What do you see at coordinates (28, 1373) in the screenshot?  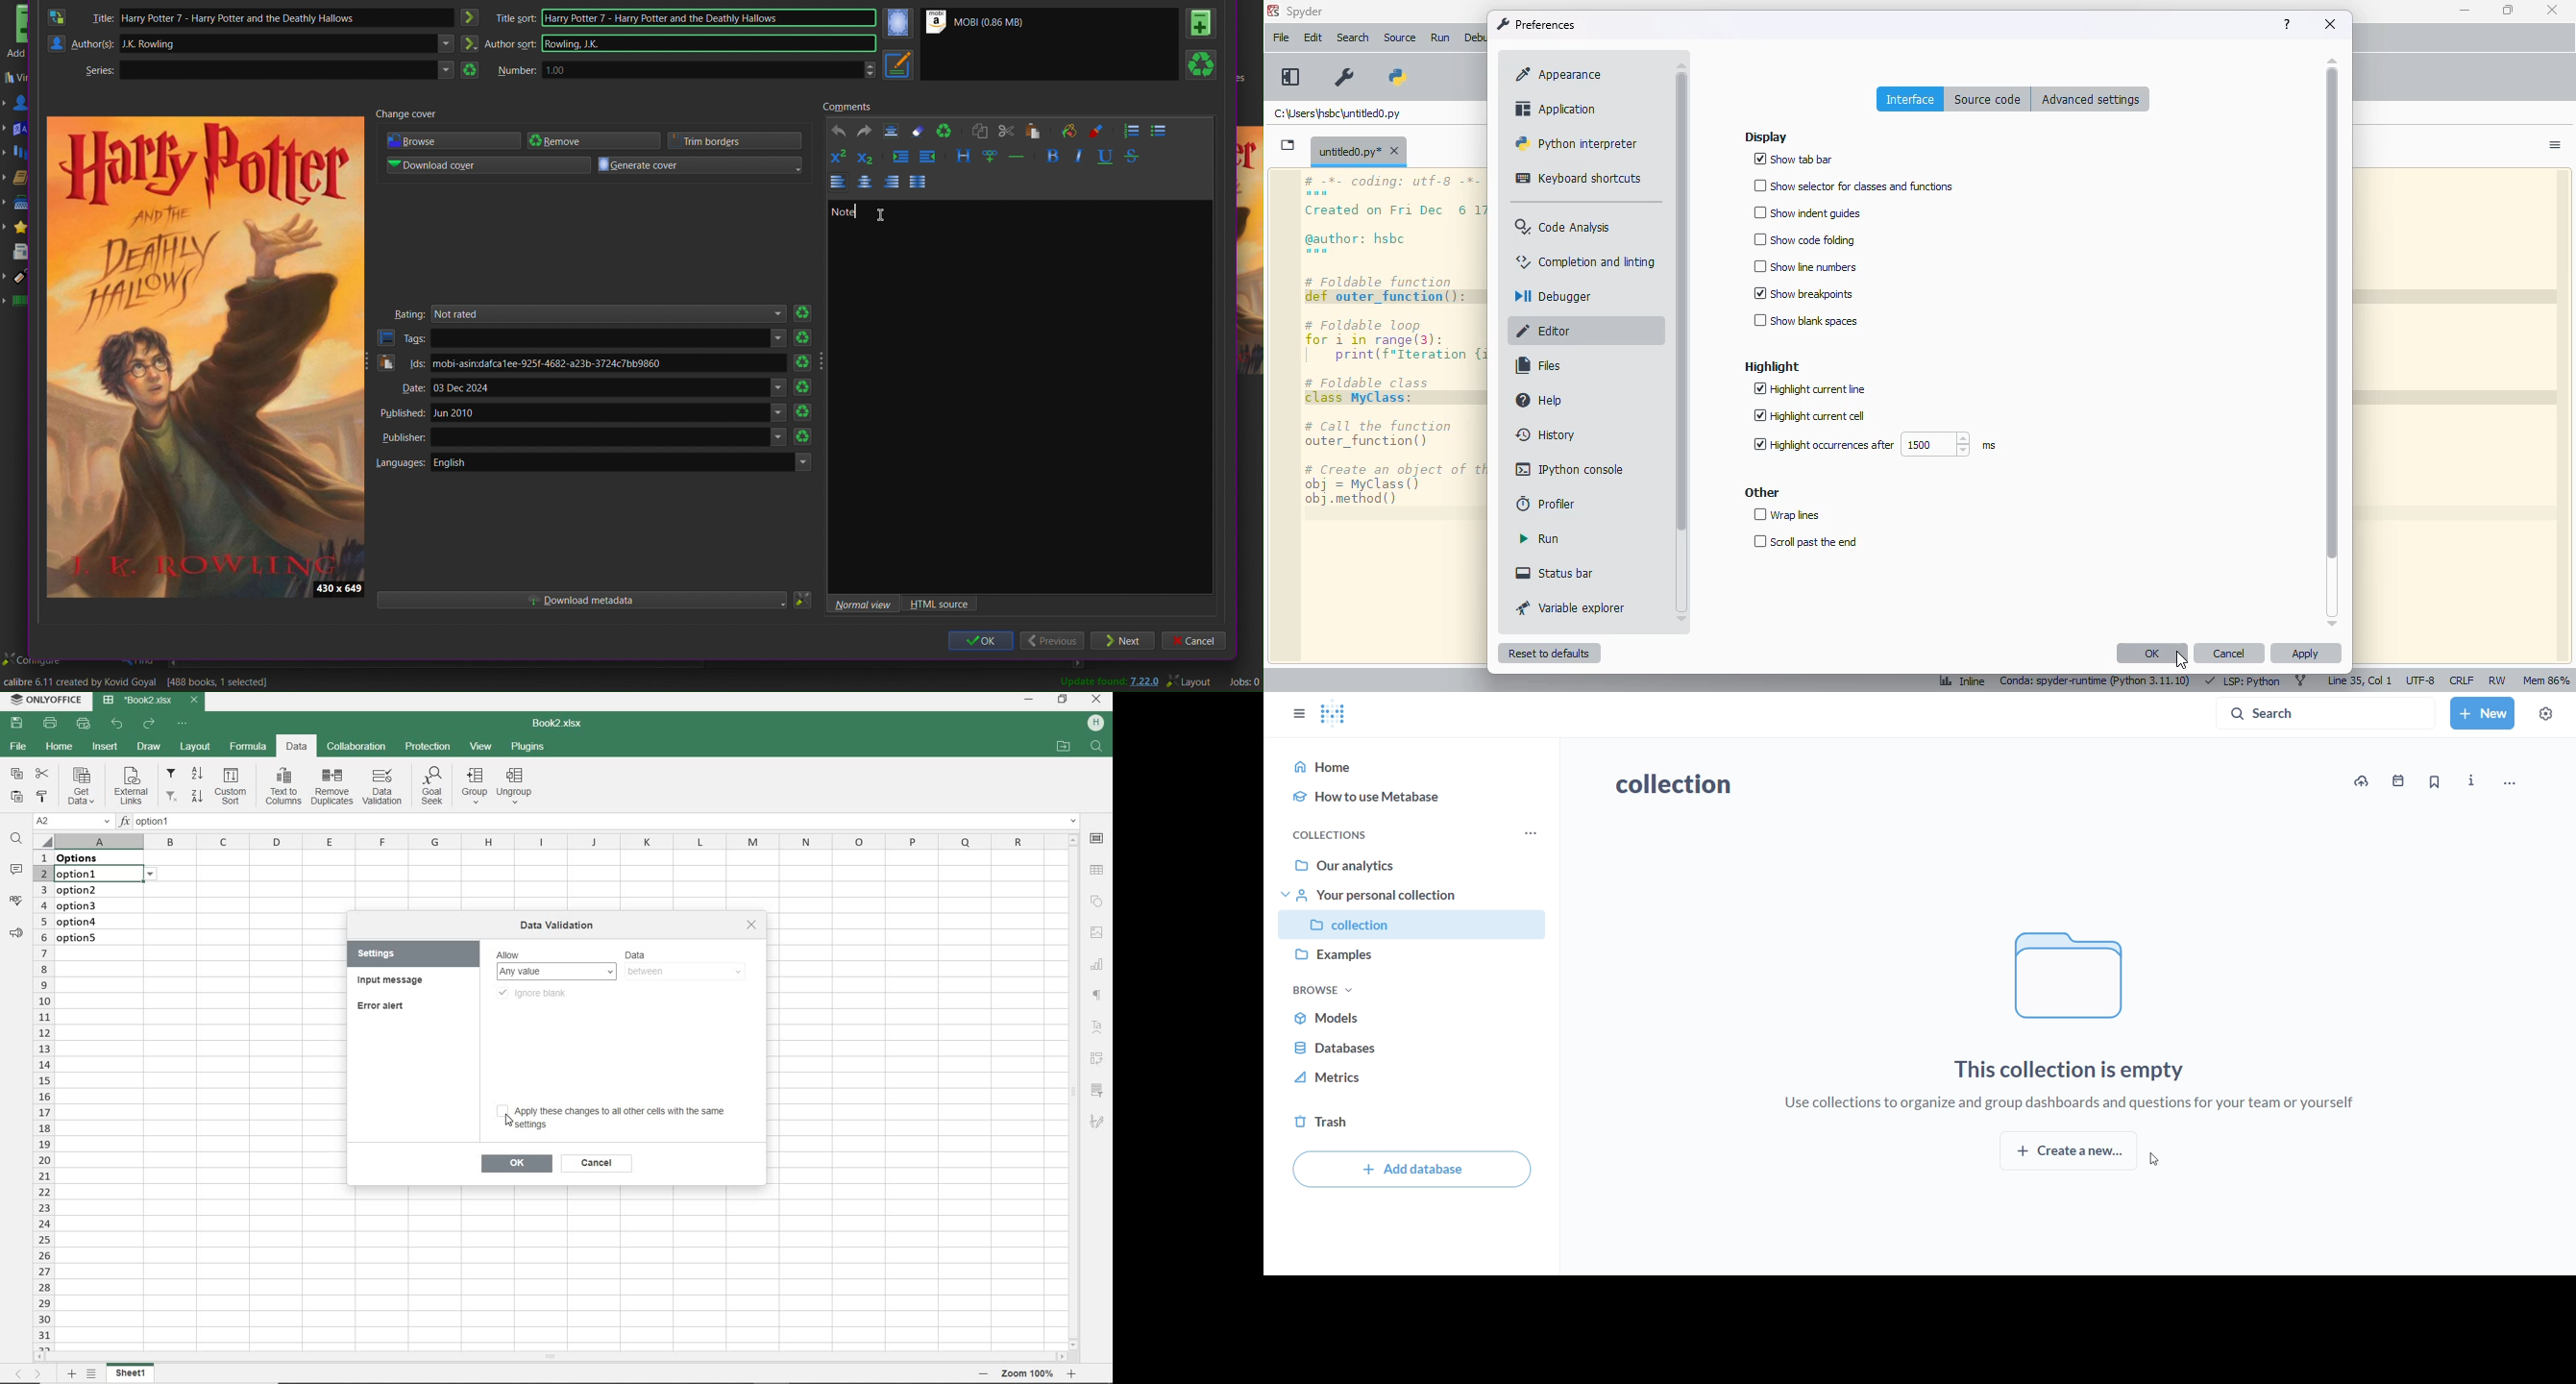 I see `MOVE ACROSS THE SHEET` at bounding box center [28, 1373].